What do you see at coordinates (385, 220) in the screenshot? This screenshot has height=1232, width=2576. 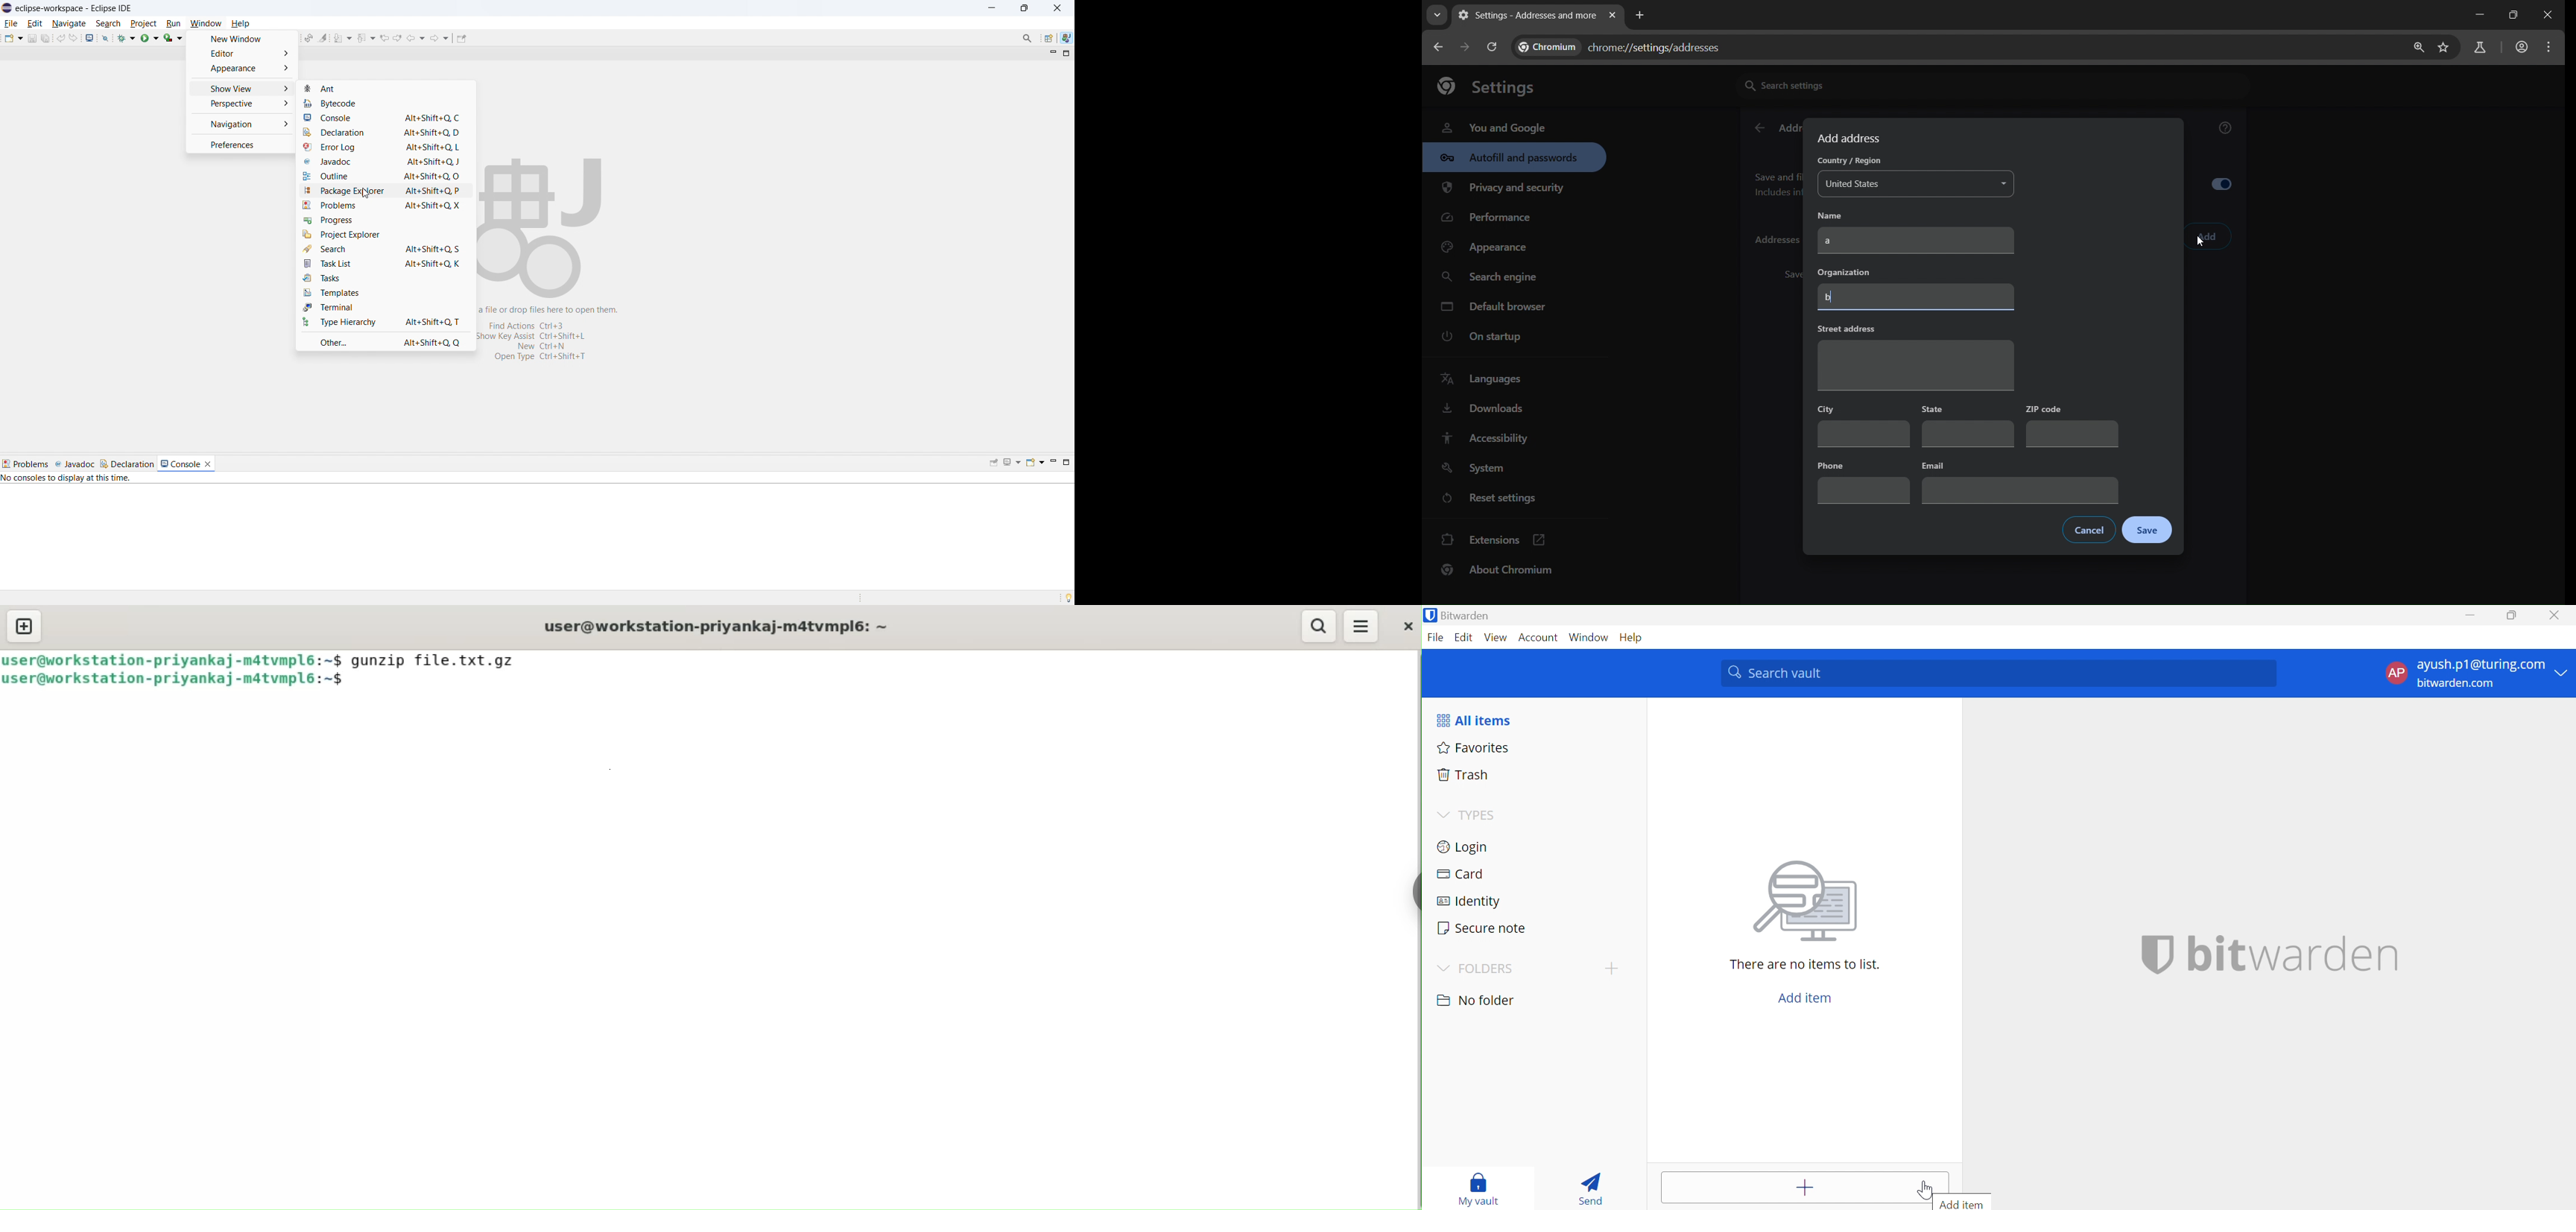 I see `progress` at bounding box center [385, 220].